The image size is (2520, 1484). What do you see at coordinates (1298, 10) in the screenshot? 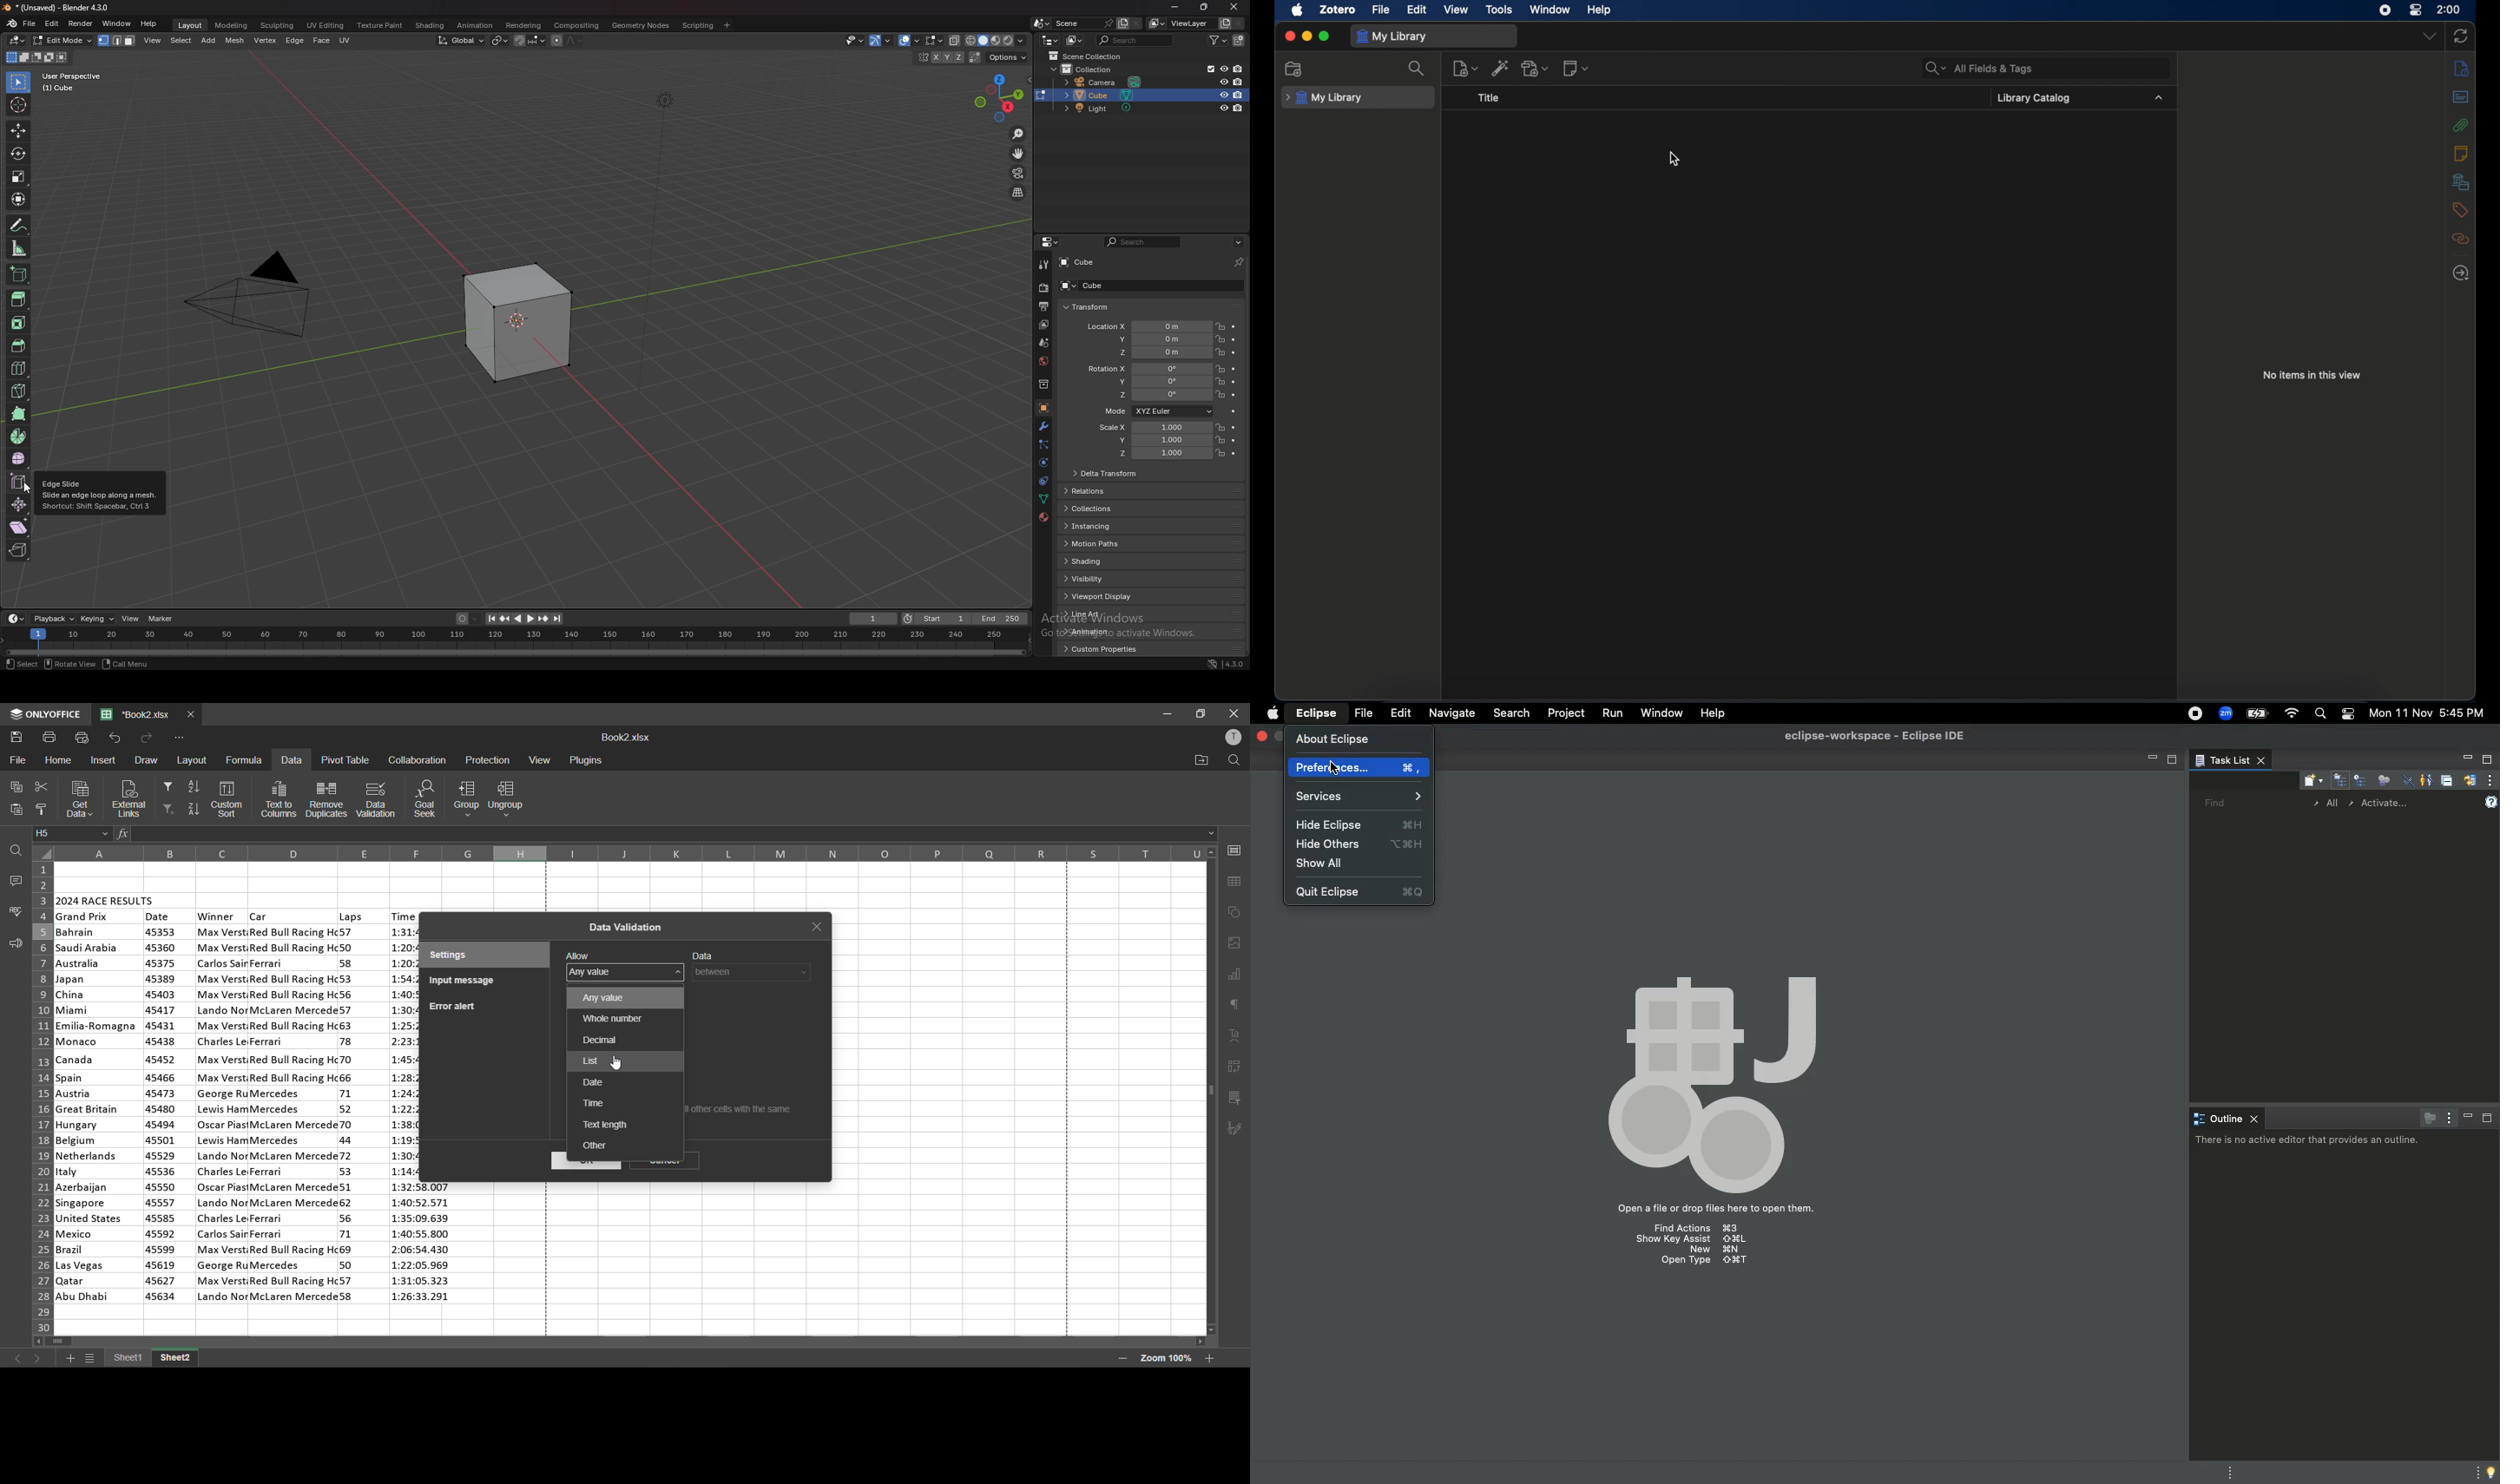
I see `apple` at bounding box center [1298, 10].